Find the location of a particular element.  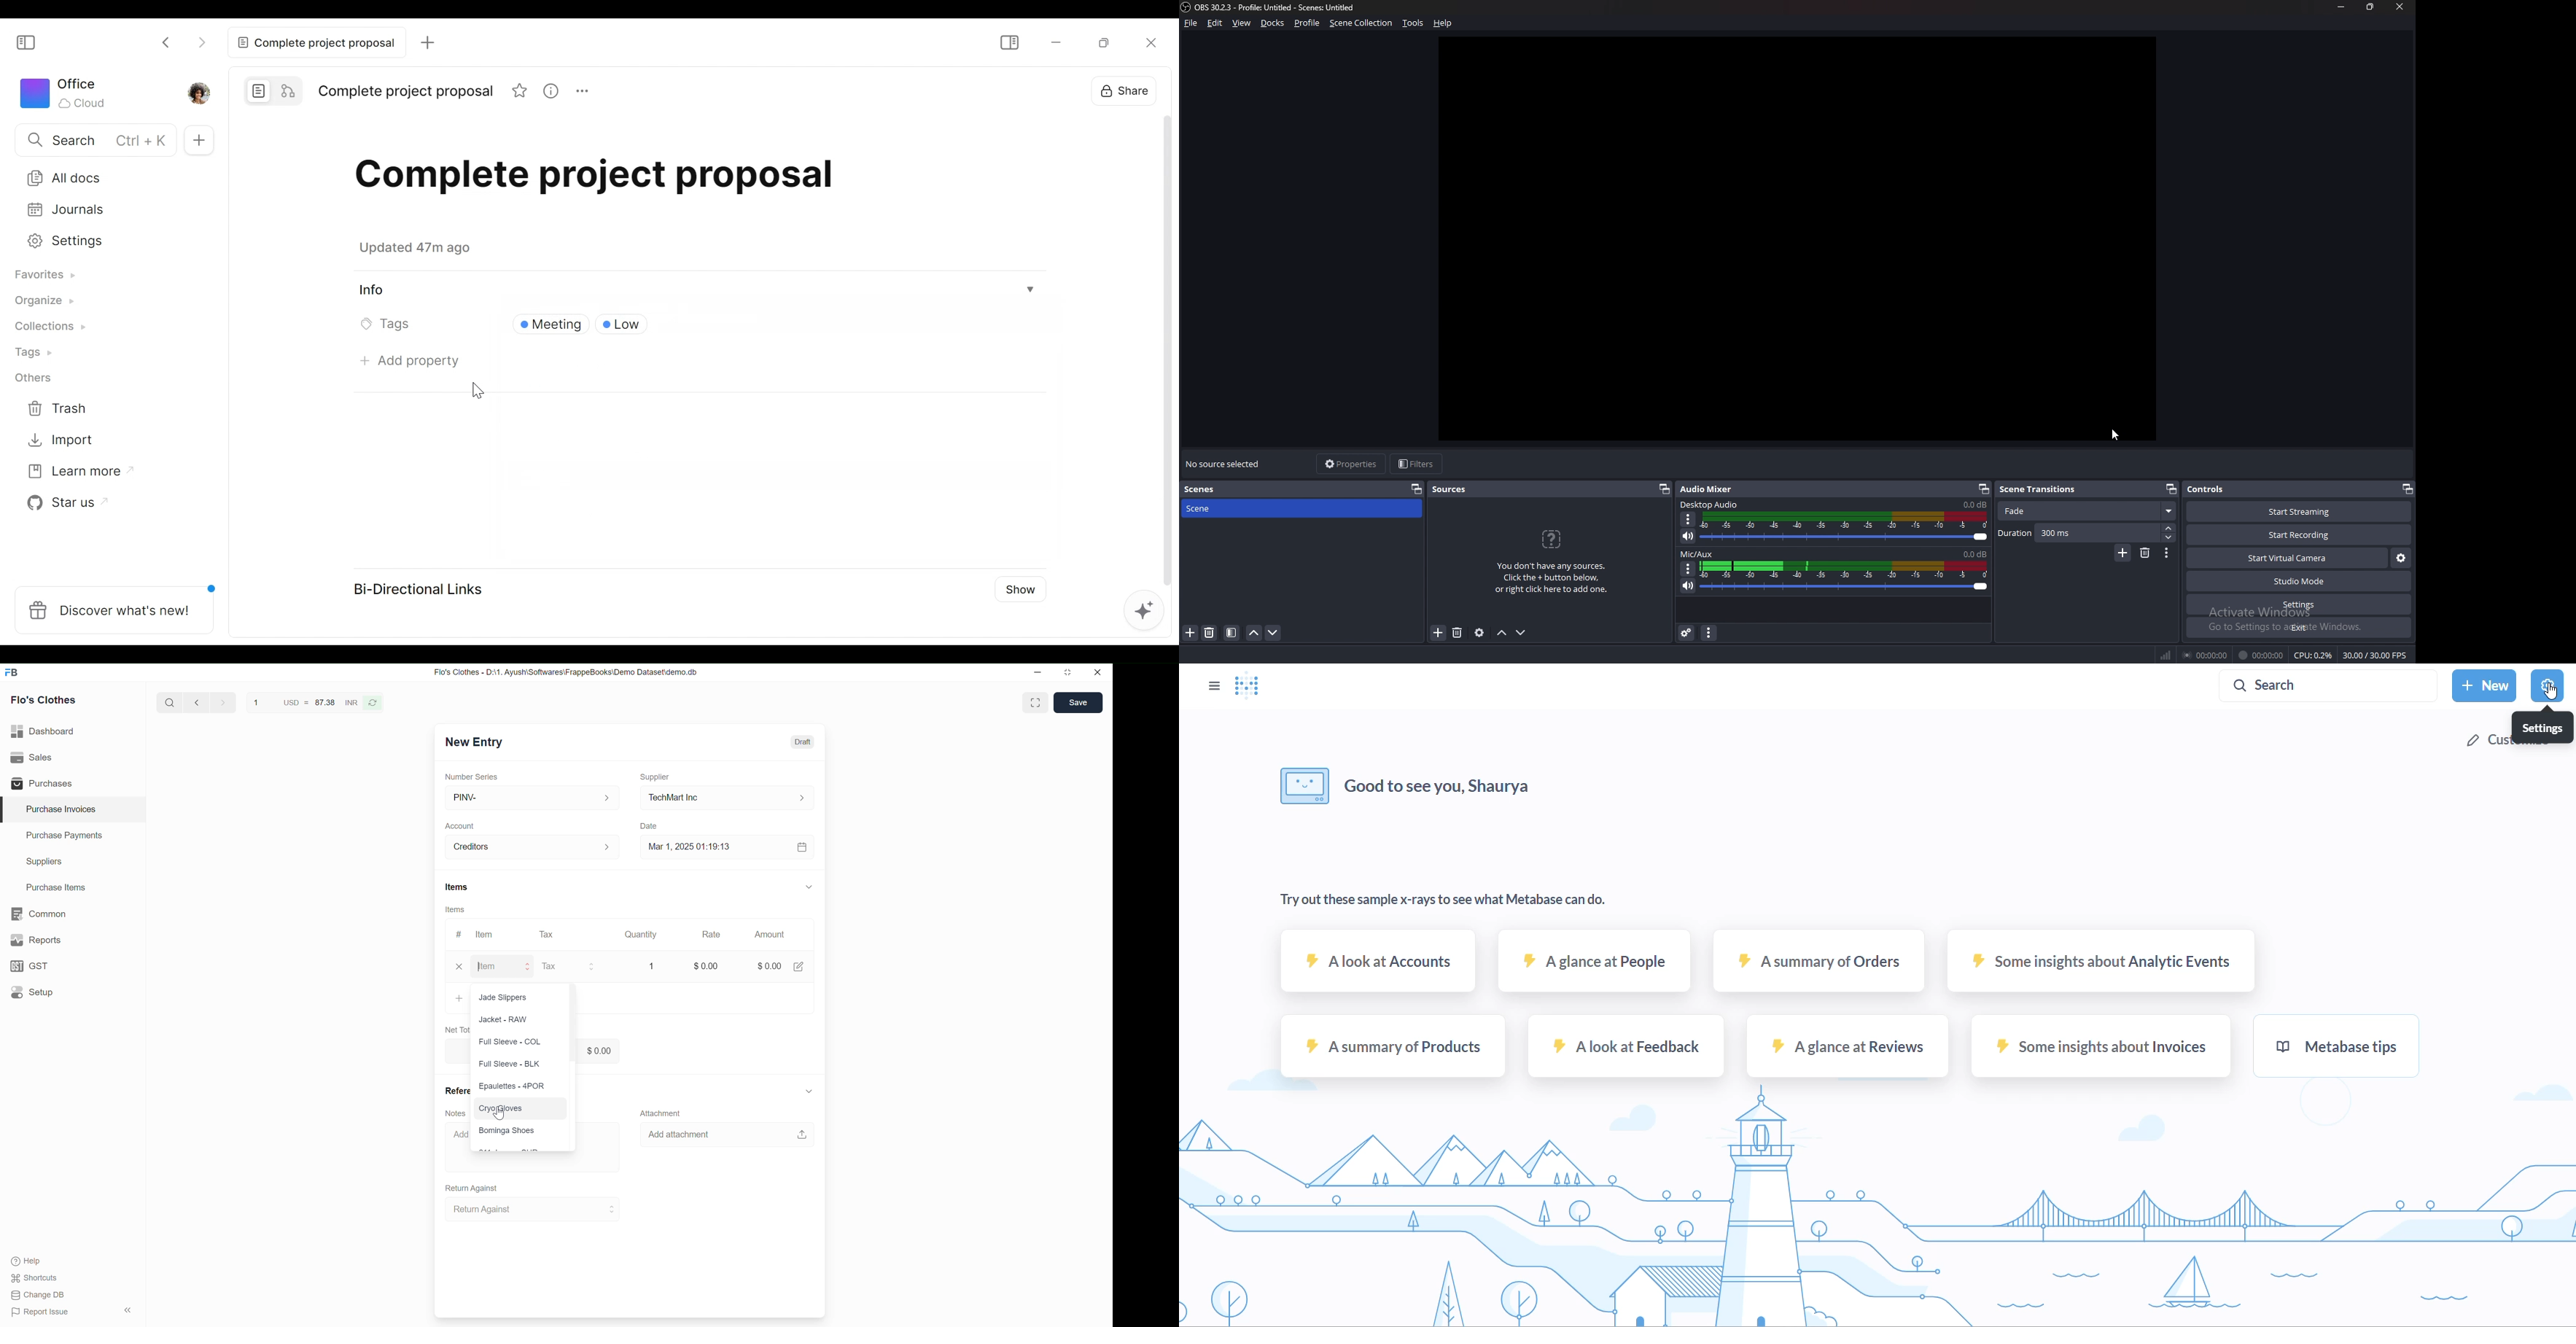

Discover what's new is located at coordinates (115, 608).